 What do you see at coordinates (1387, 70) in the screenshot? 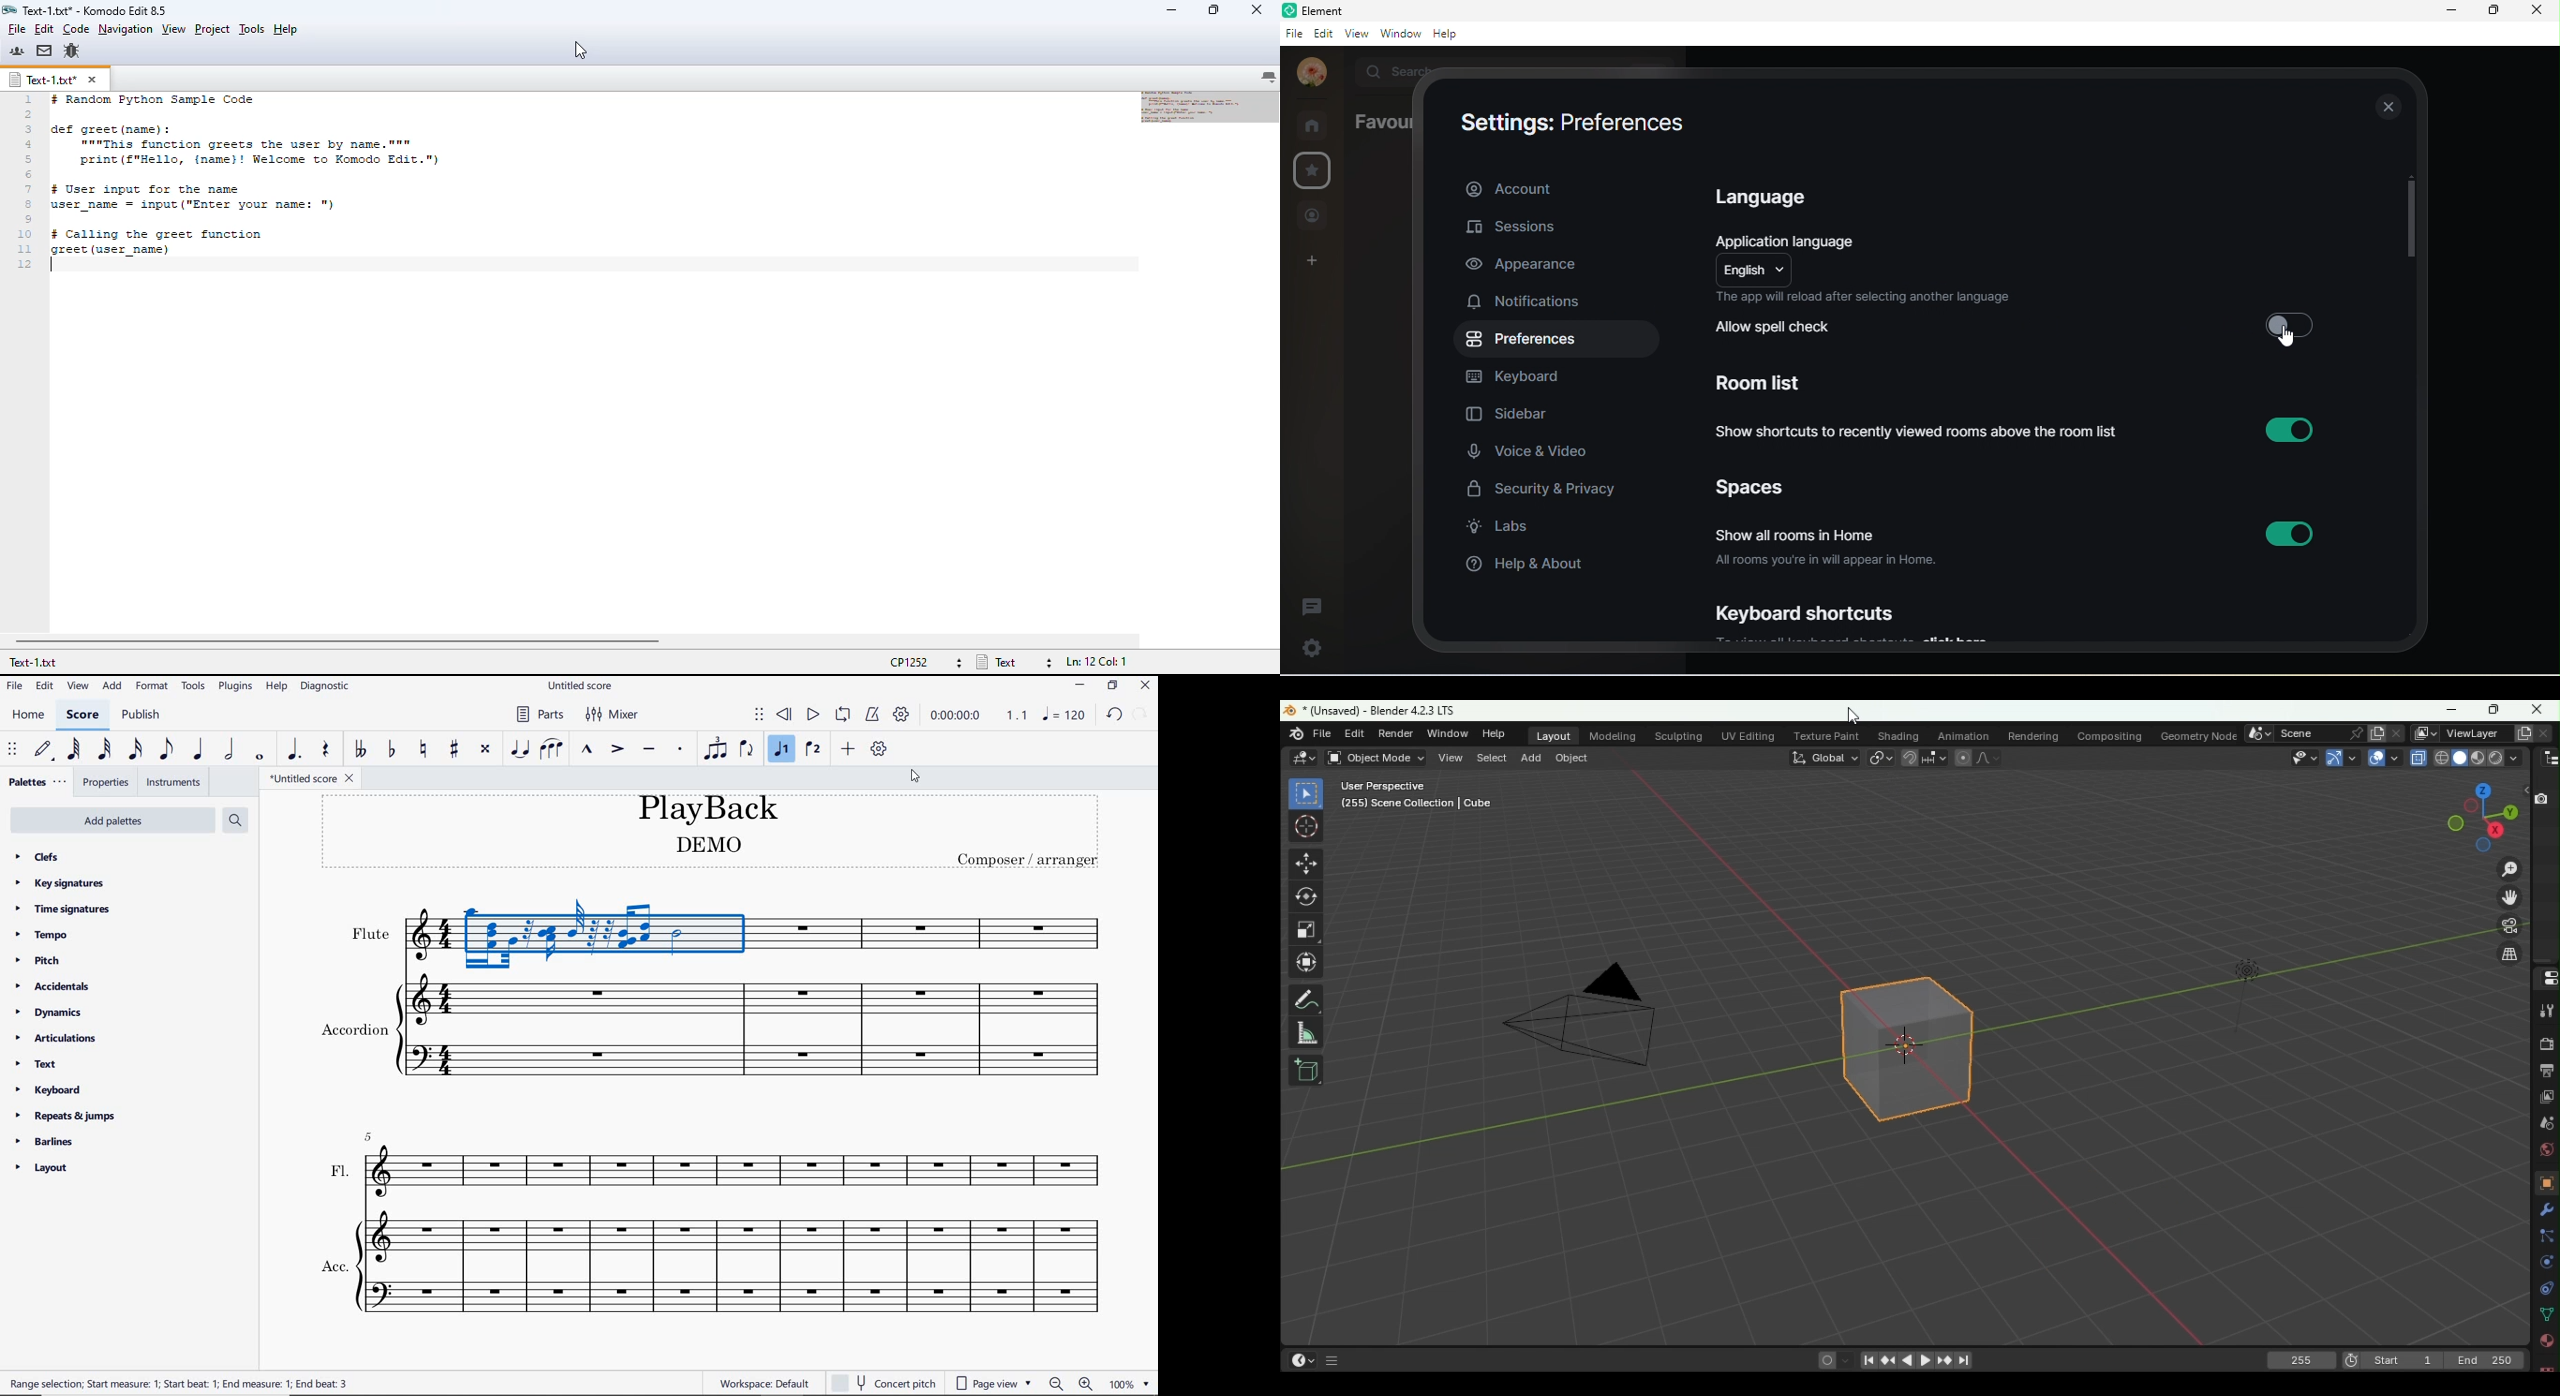
I see `search` at bounding box center [1387, 70].